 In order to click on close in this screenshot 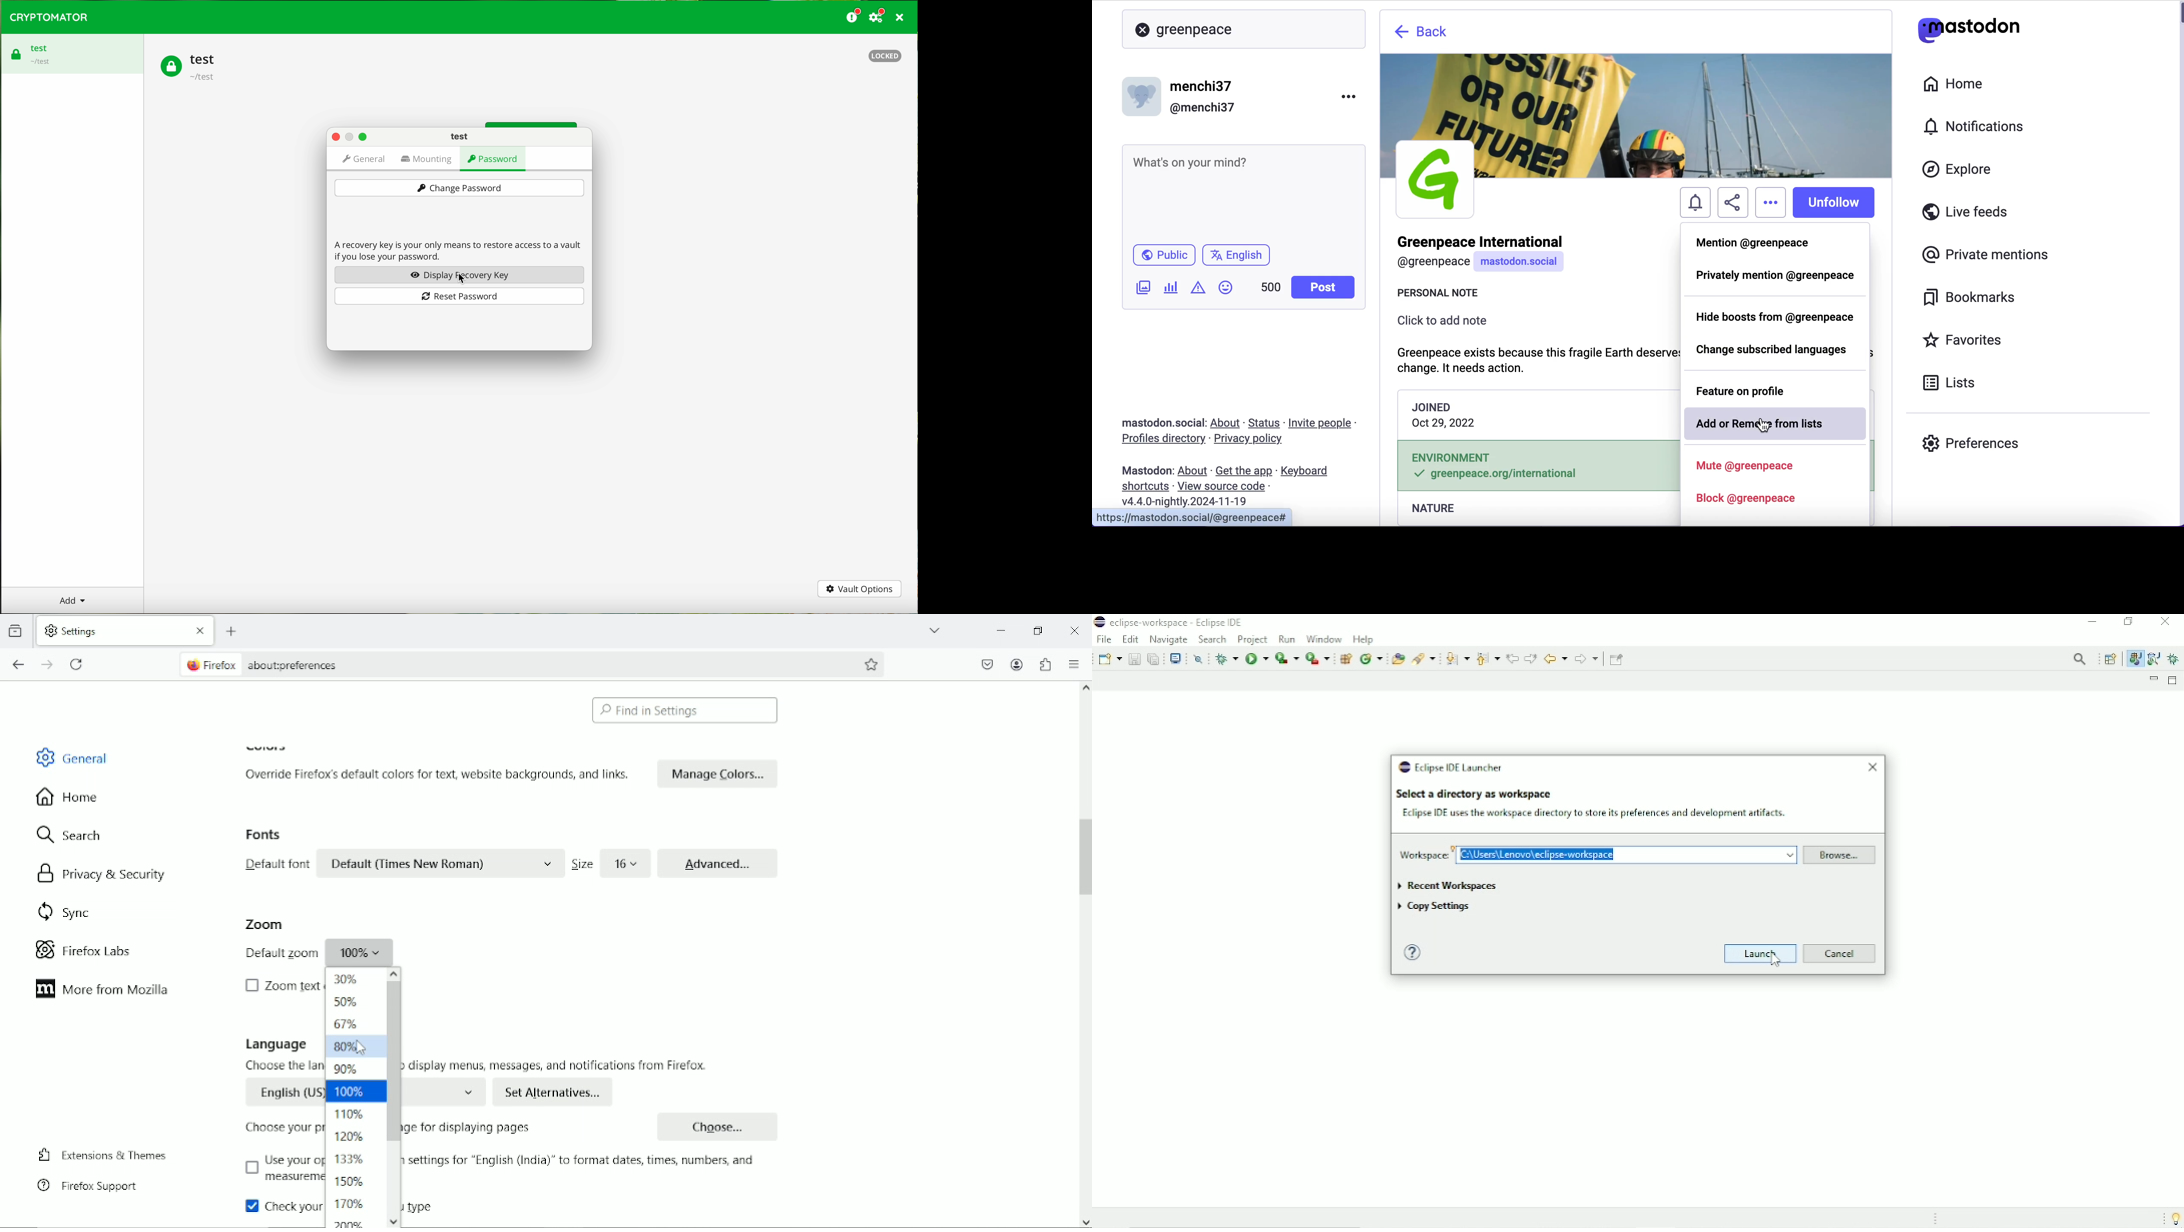, I will do `click(1142, 30)`.